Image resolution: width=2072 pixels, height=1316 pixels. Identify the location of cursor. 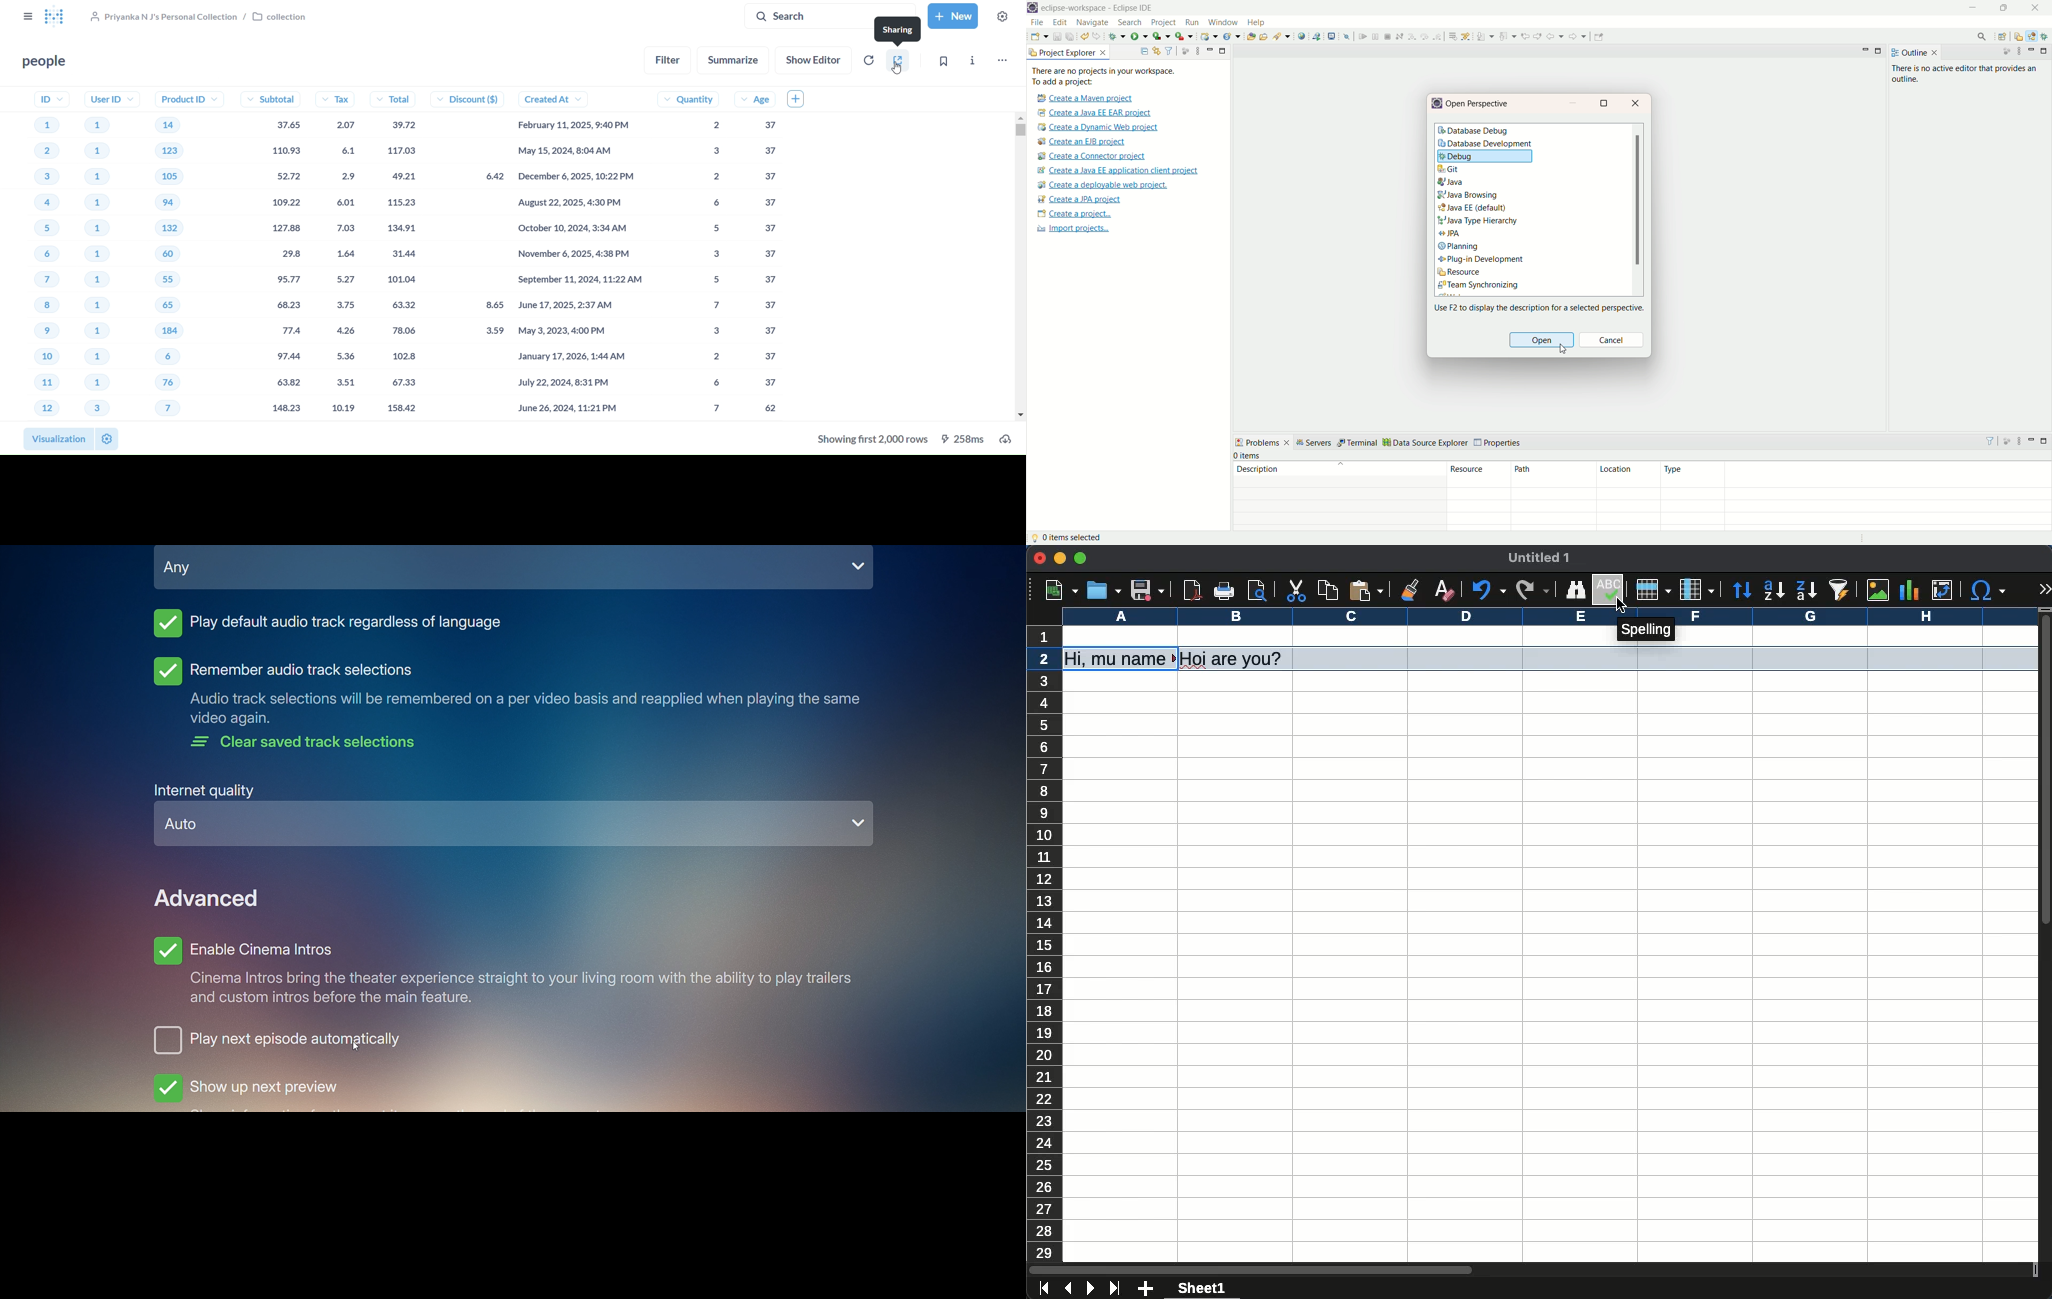
(1621, 606).